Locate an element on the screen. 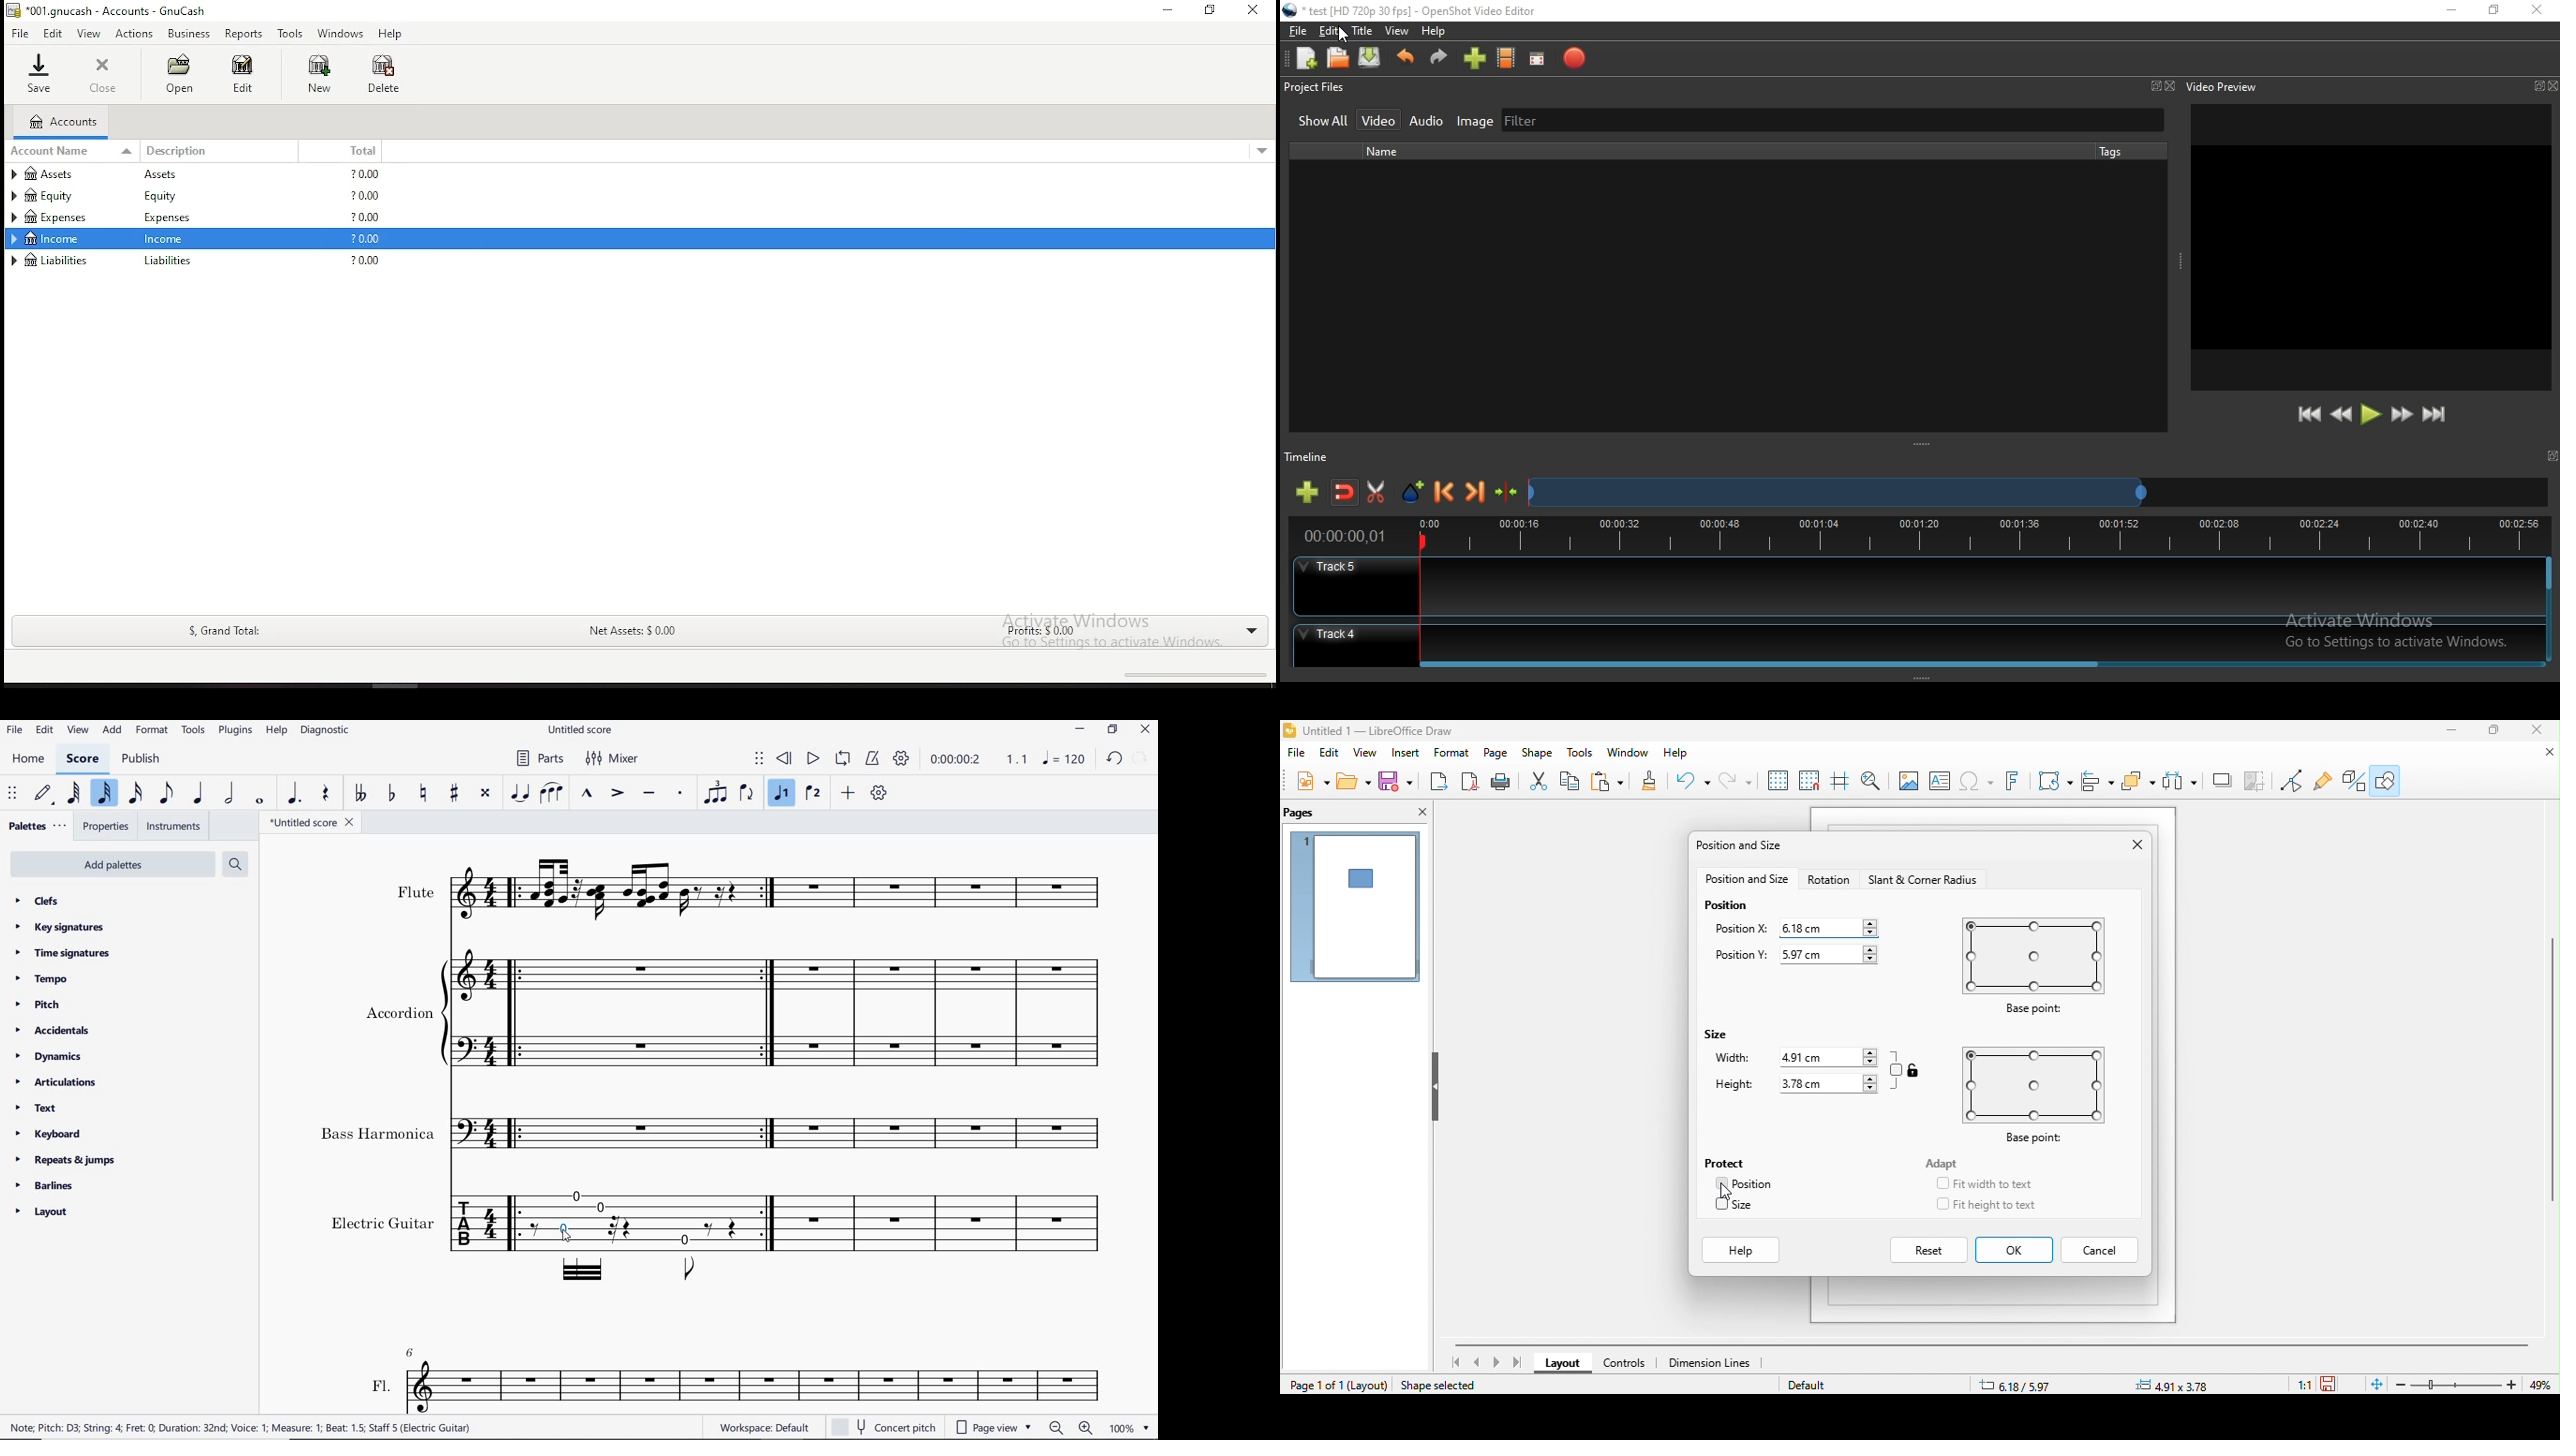  crop image is located at coordinates (2222, 781).